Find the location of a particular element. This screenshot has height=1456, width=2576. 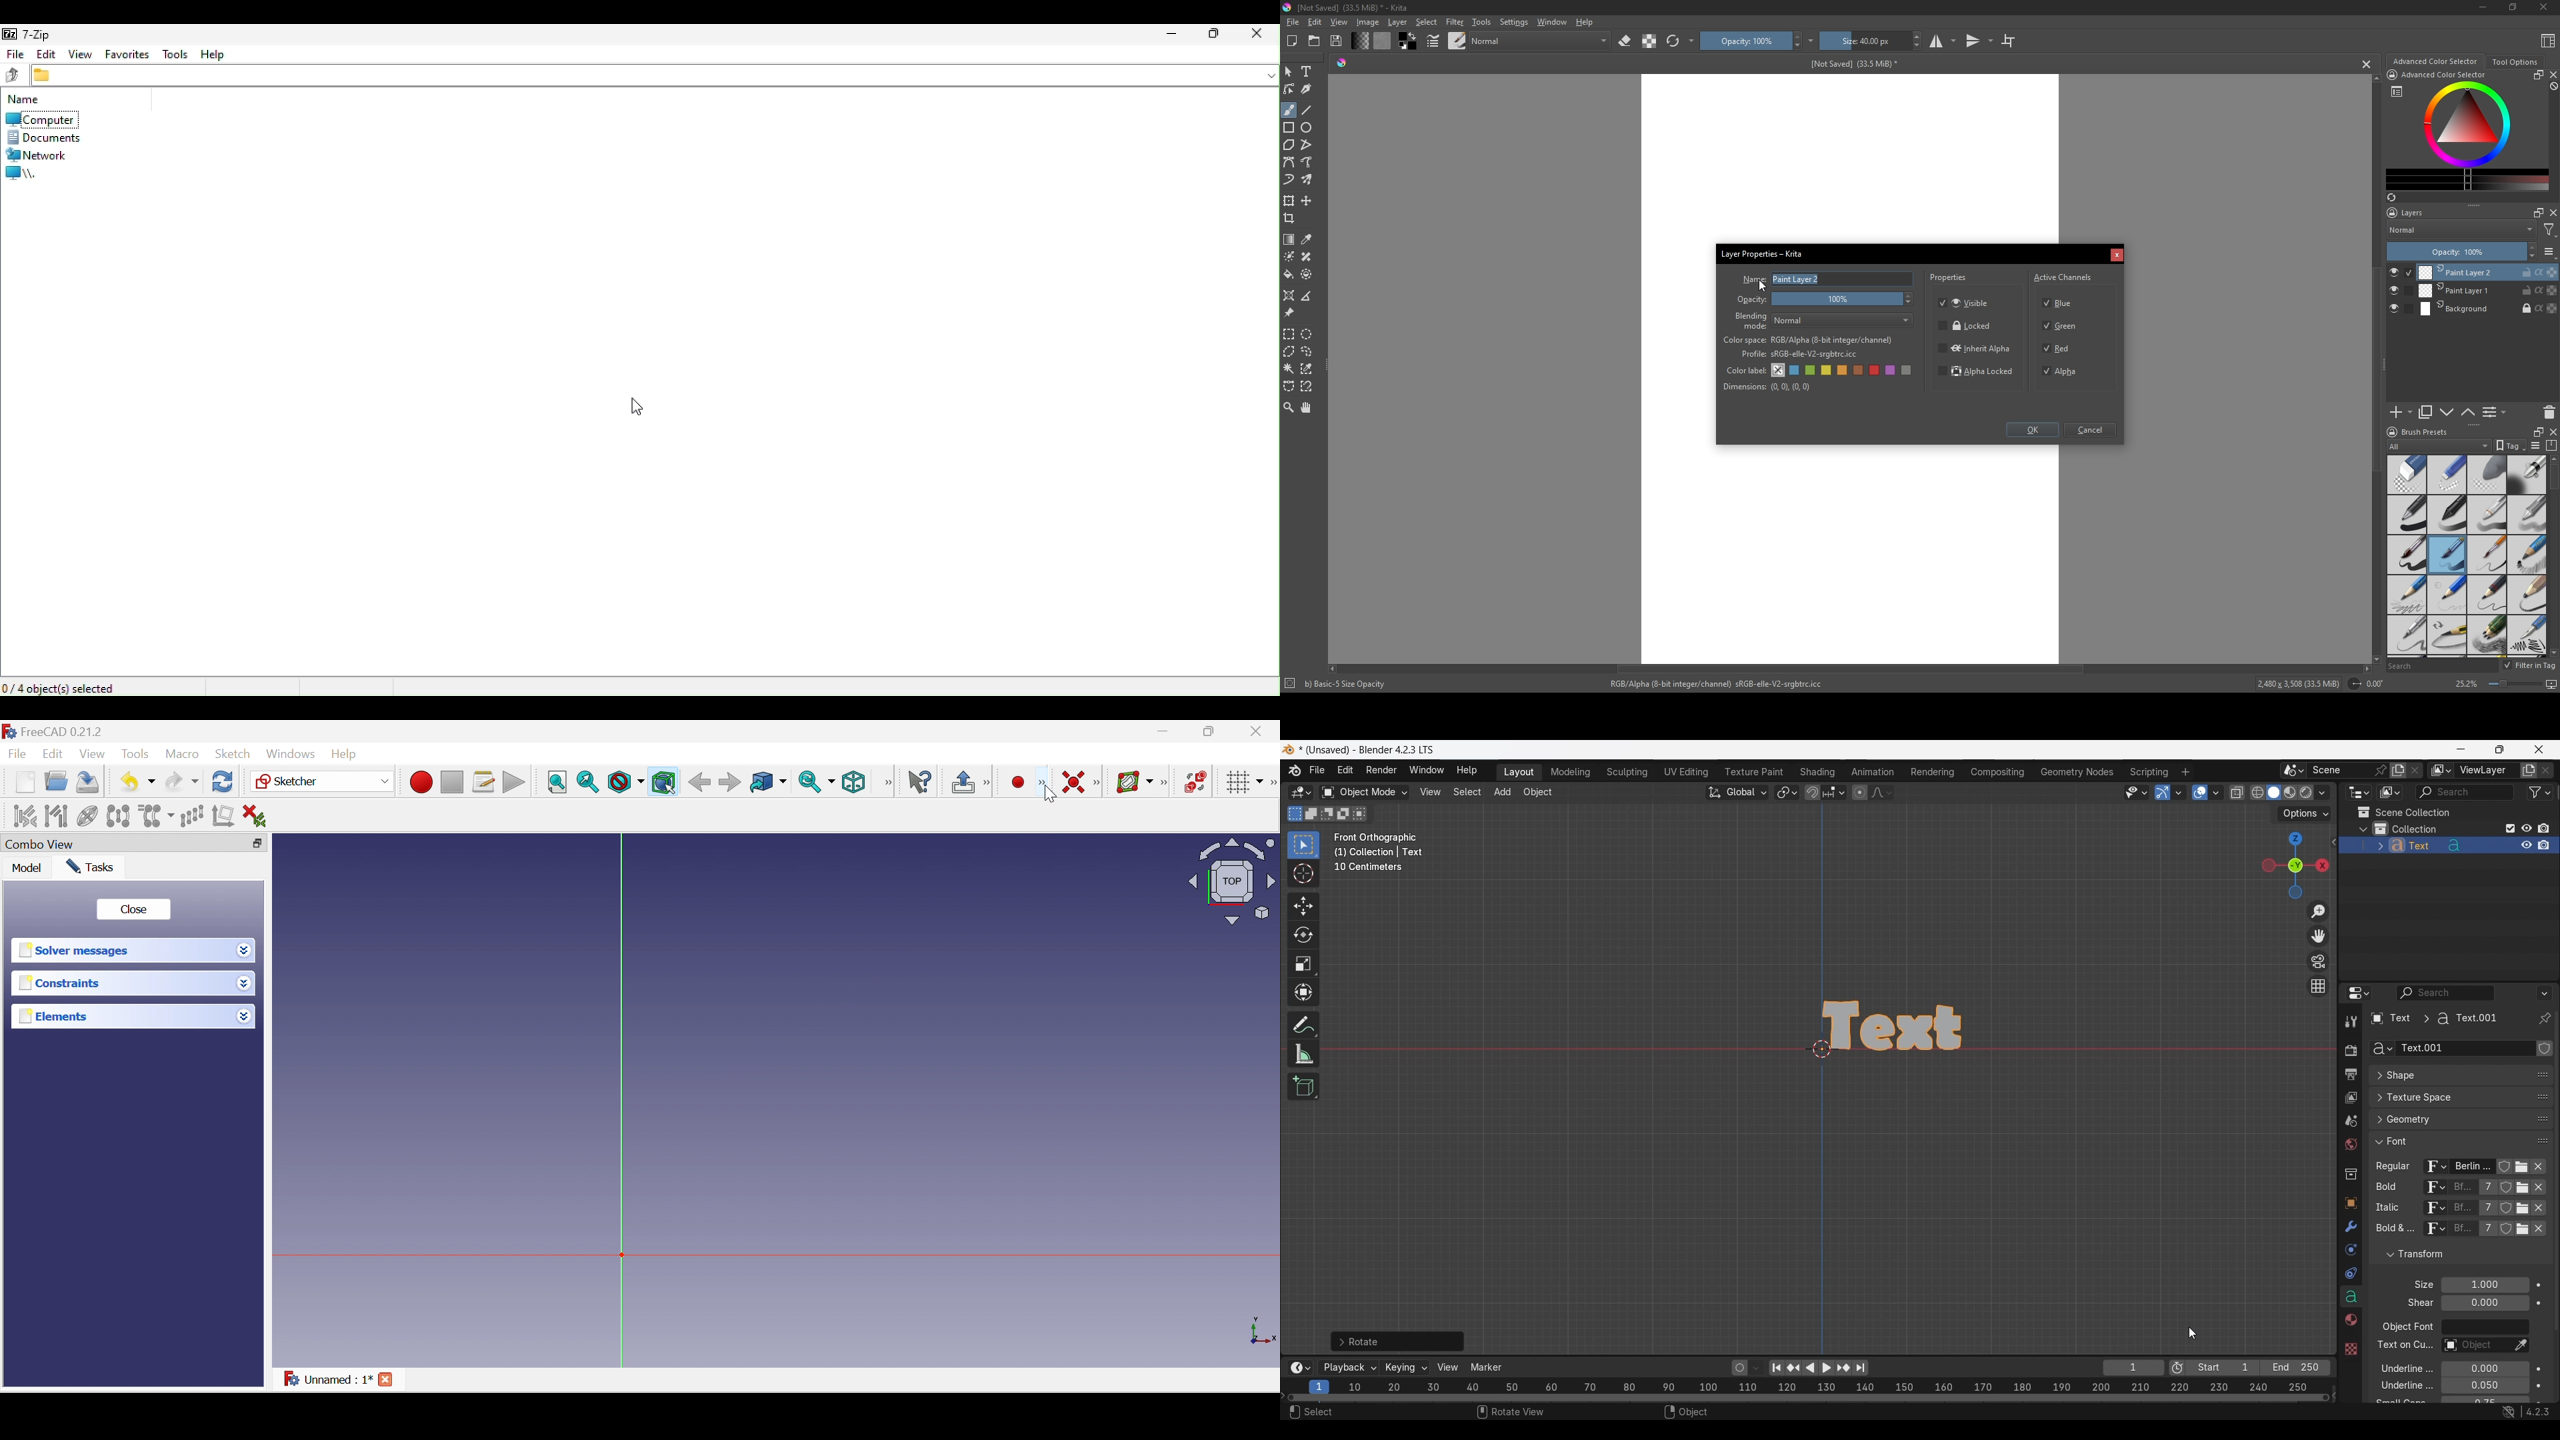

Content is located at coordinates (2548, 40).